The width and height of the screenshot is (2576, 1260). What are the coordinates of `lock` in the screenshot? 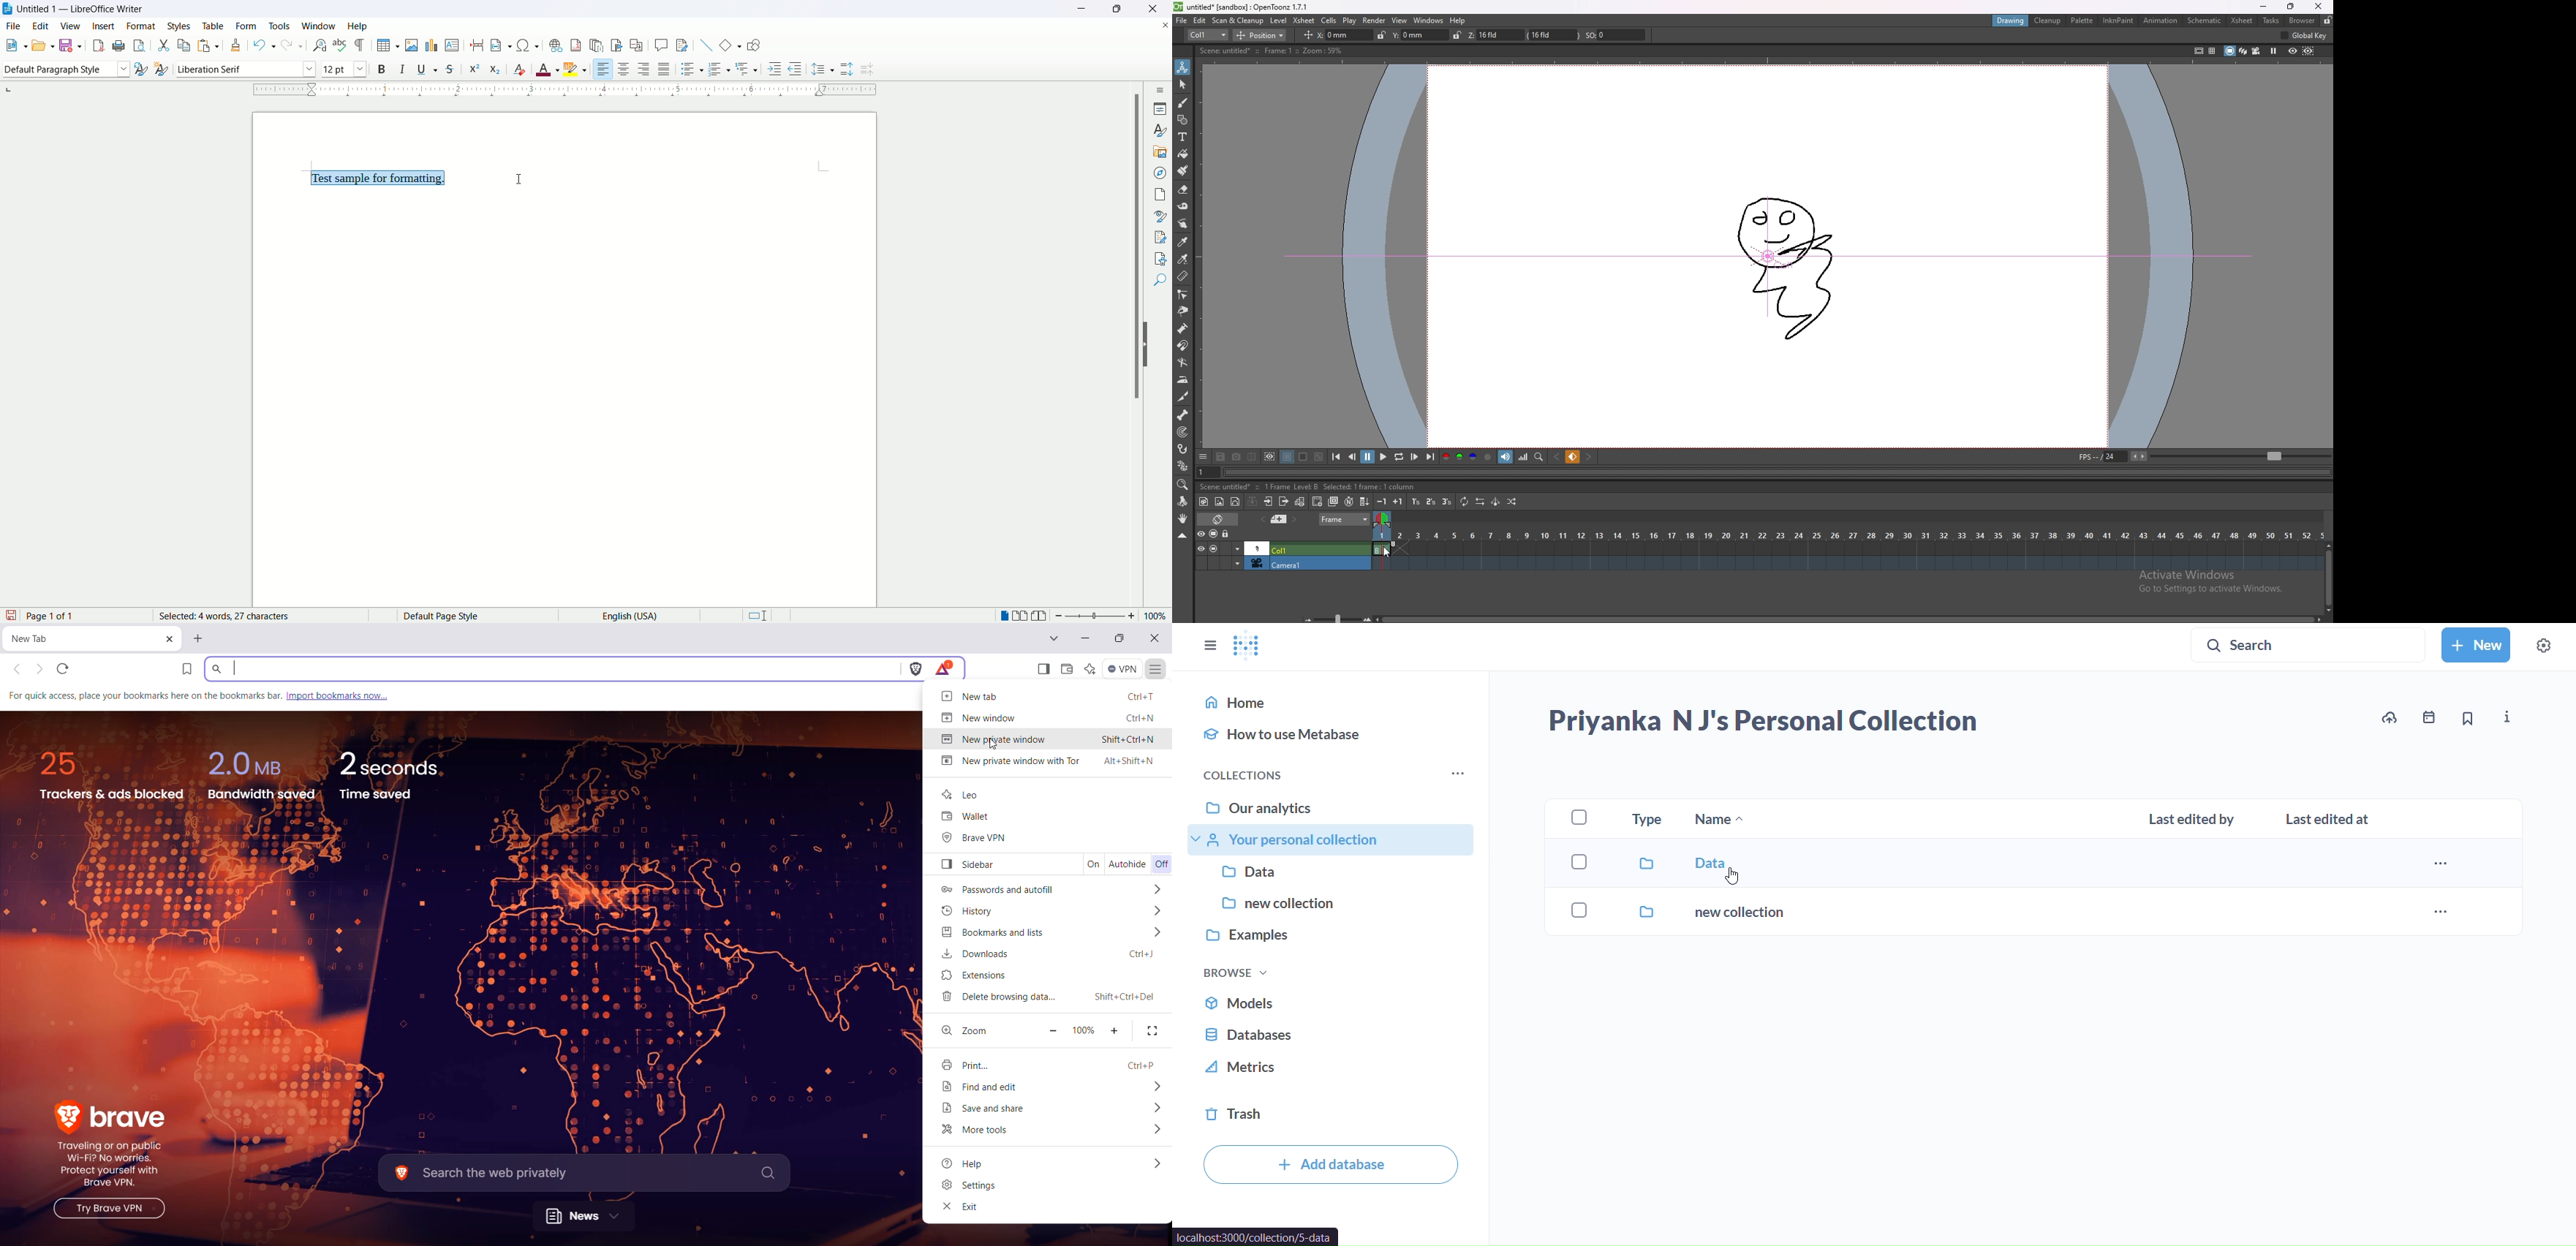 It's located at (1378, 34).